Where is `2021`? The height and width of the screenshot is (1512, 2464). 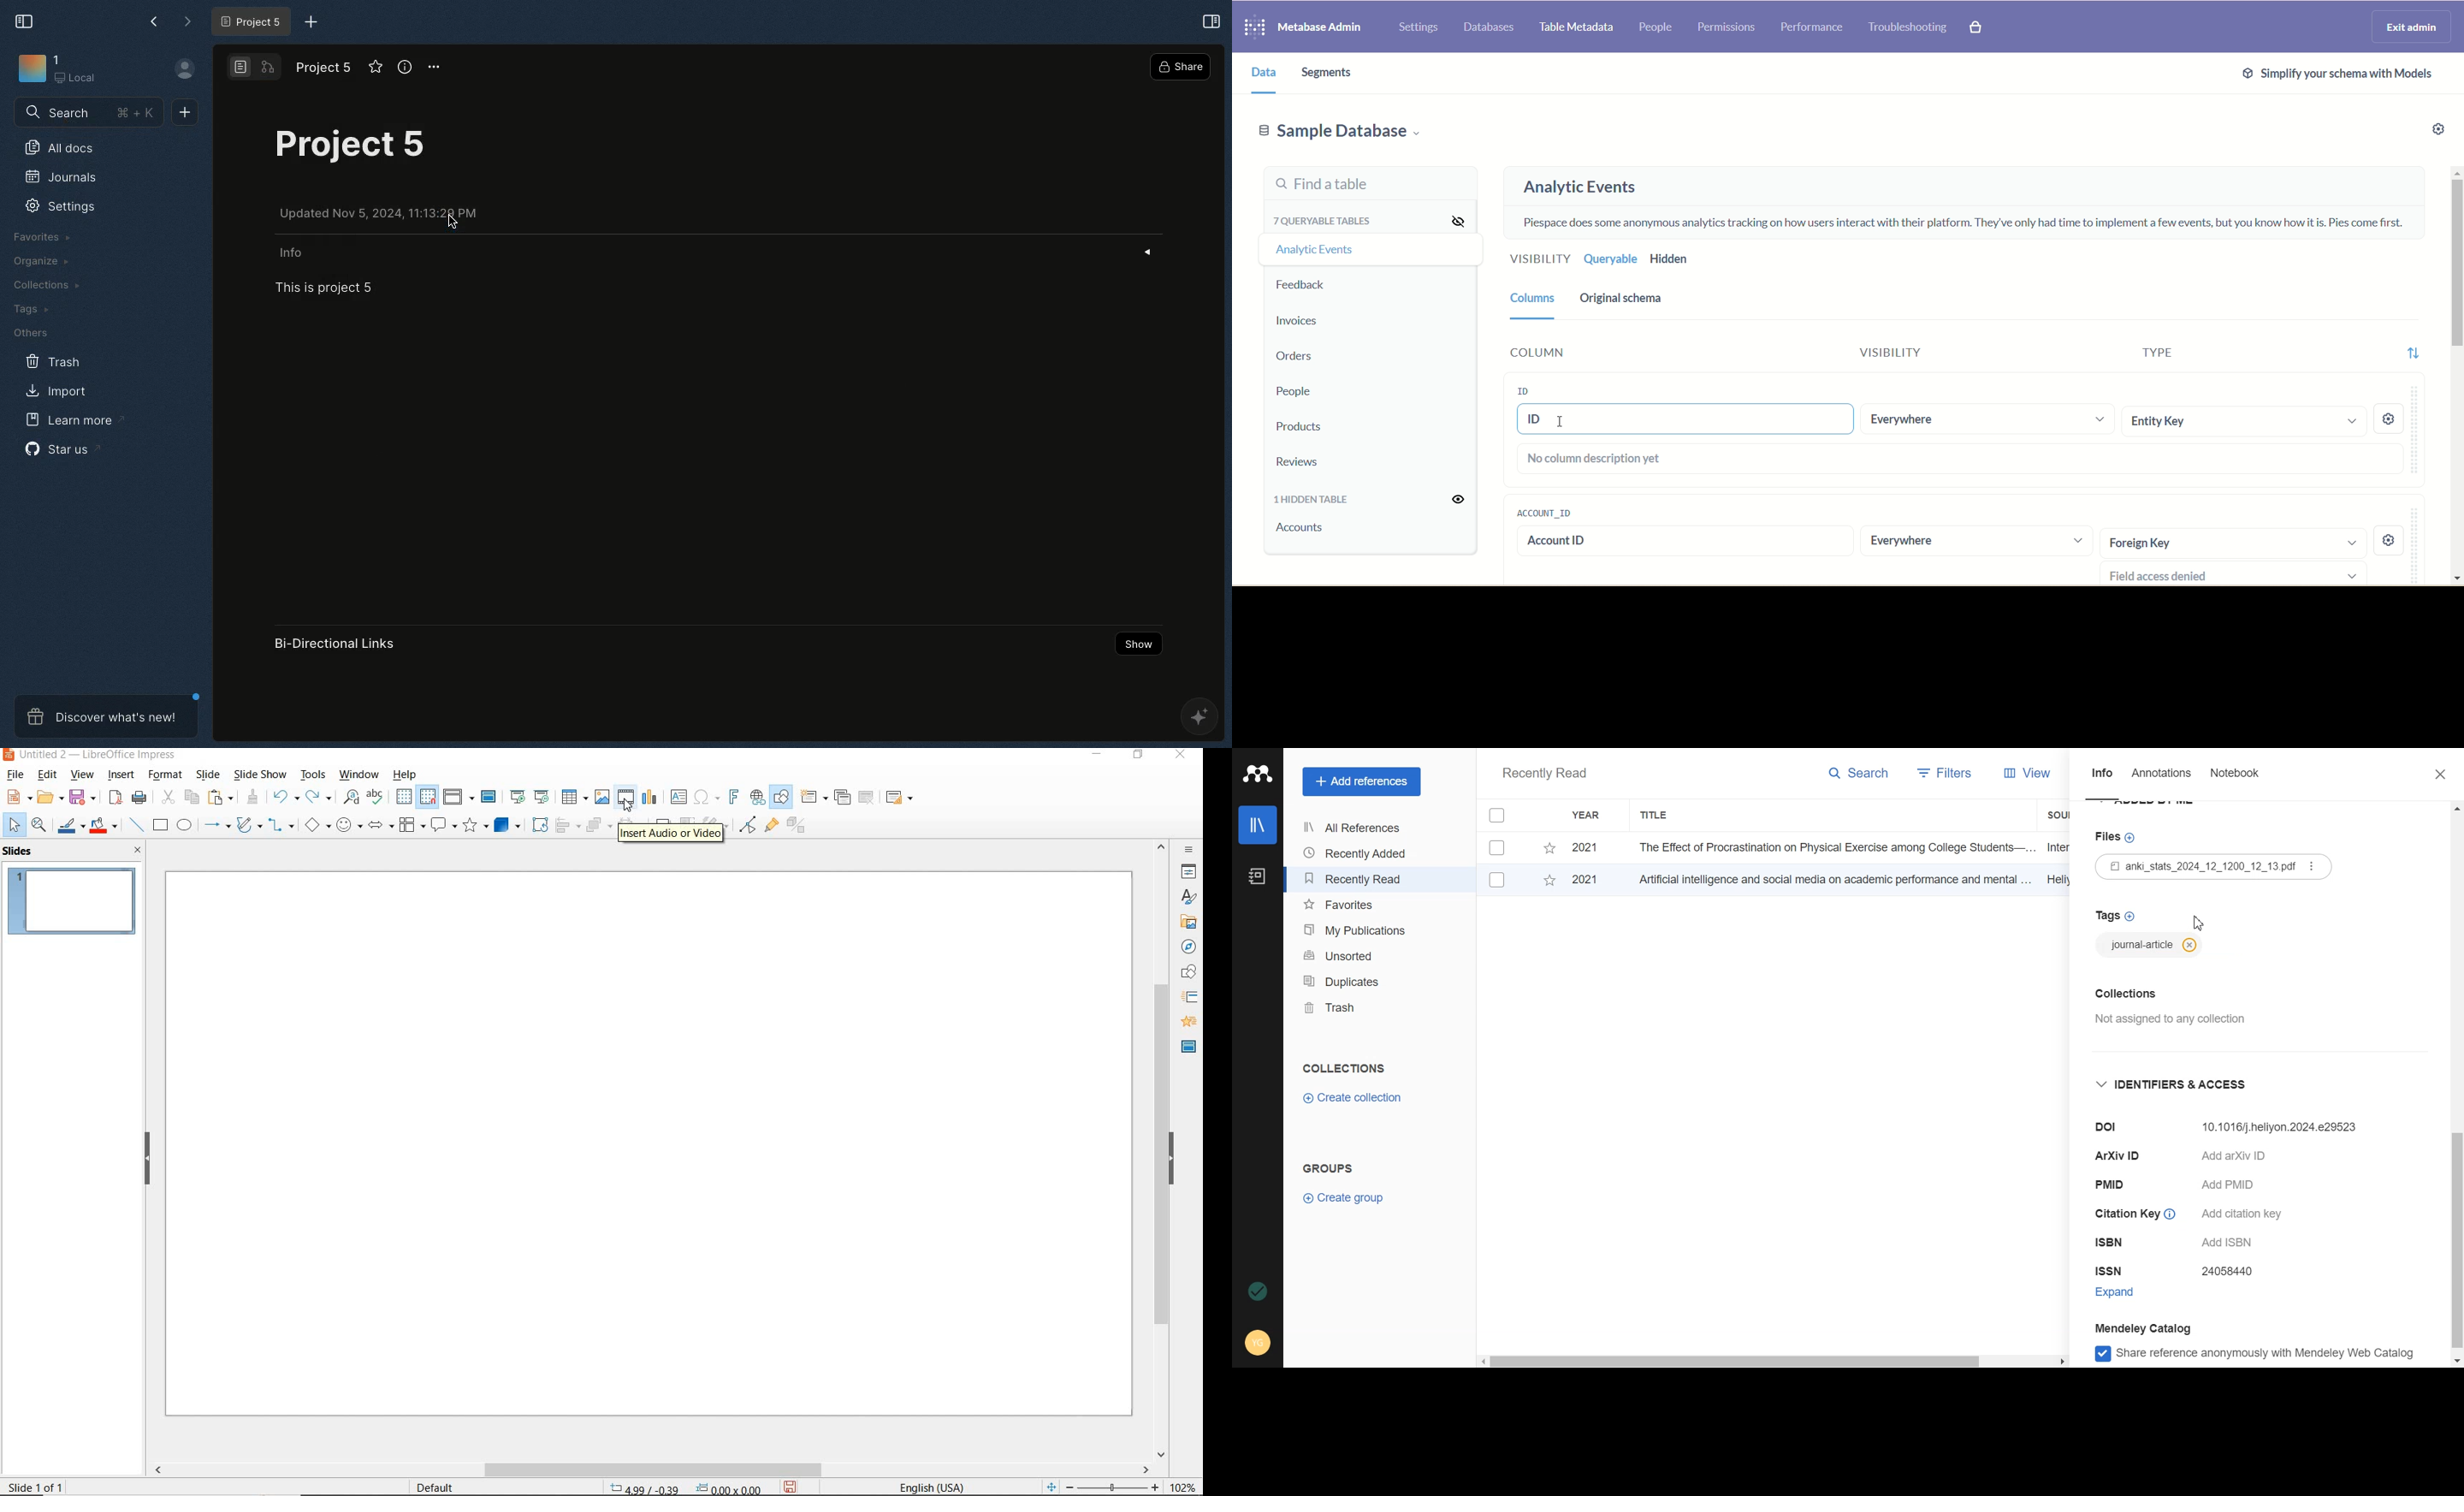 2021 is located at coordinates (1588, 848).